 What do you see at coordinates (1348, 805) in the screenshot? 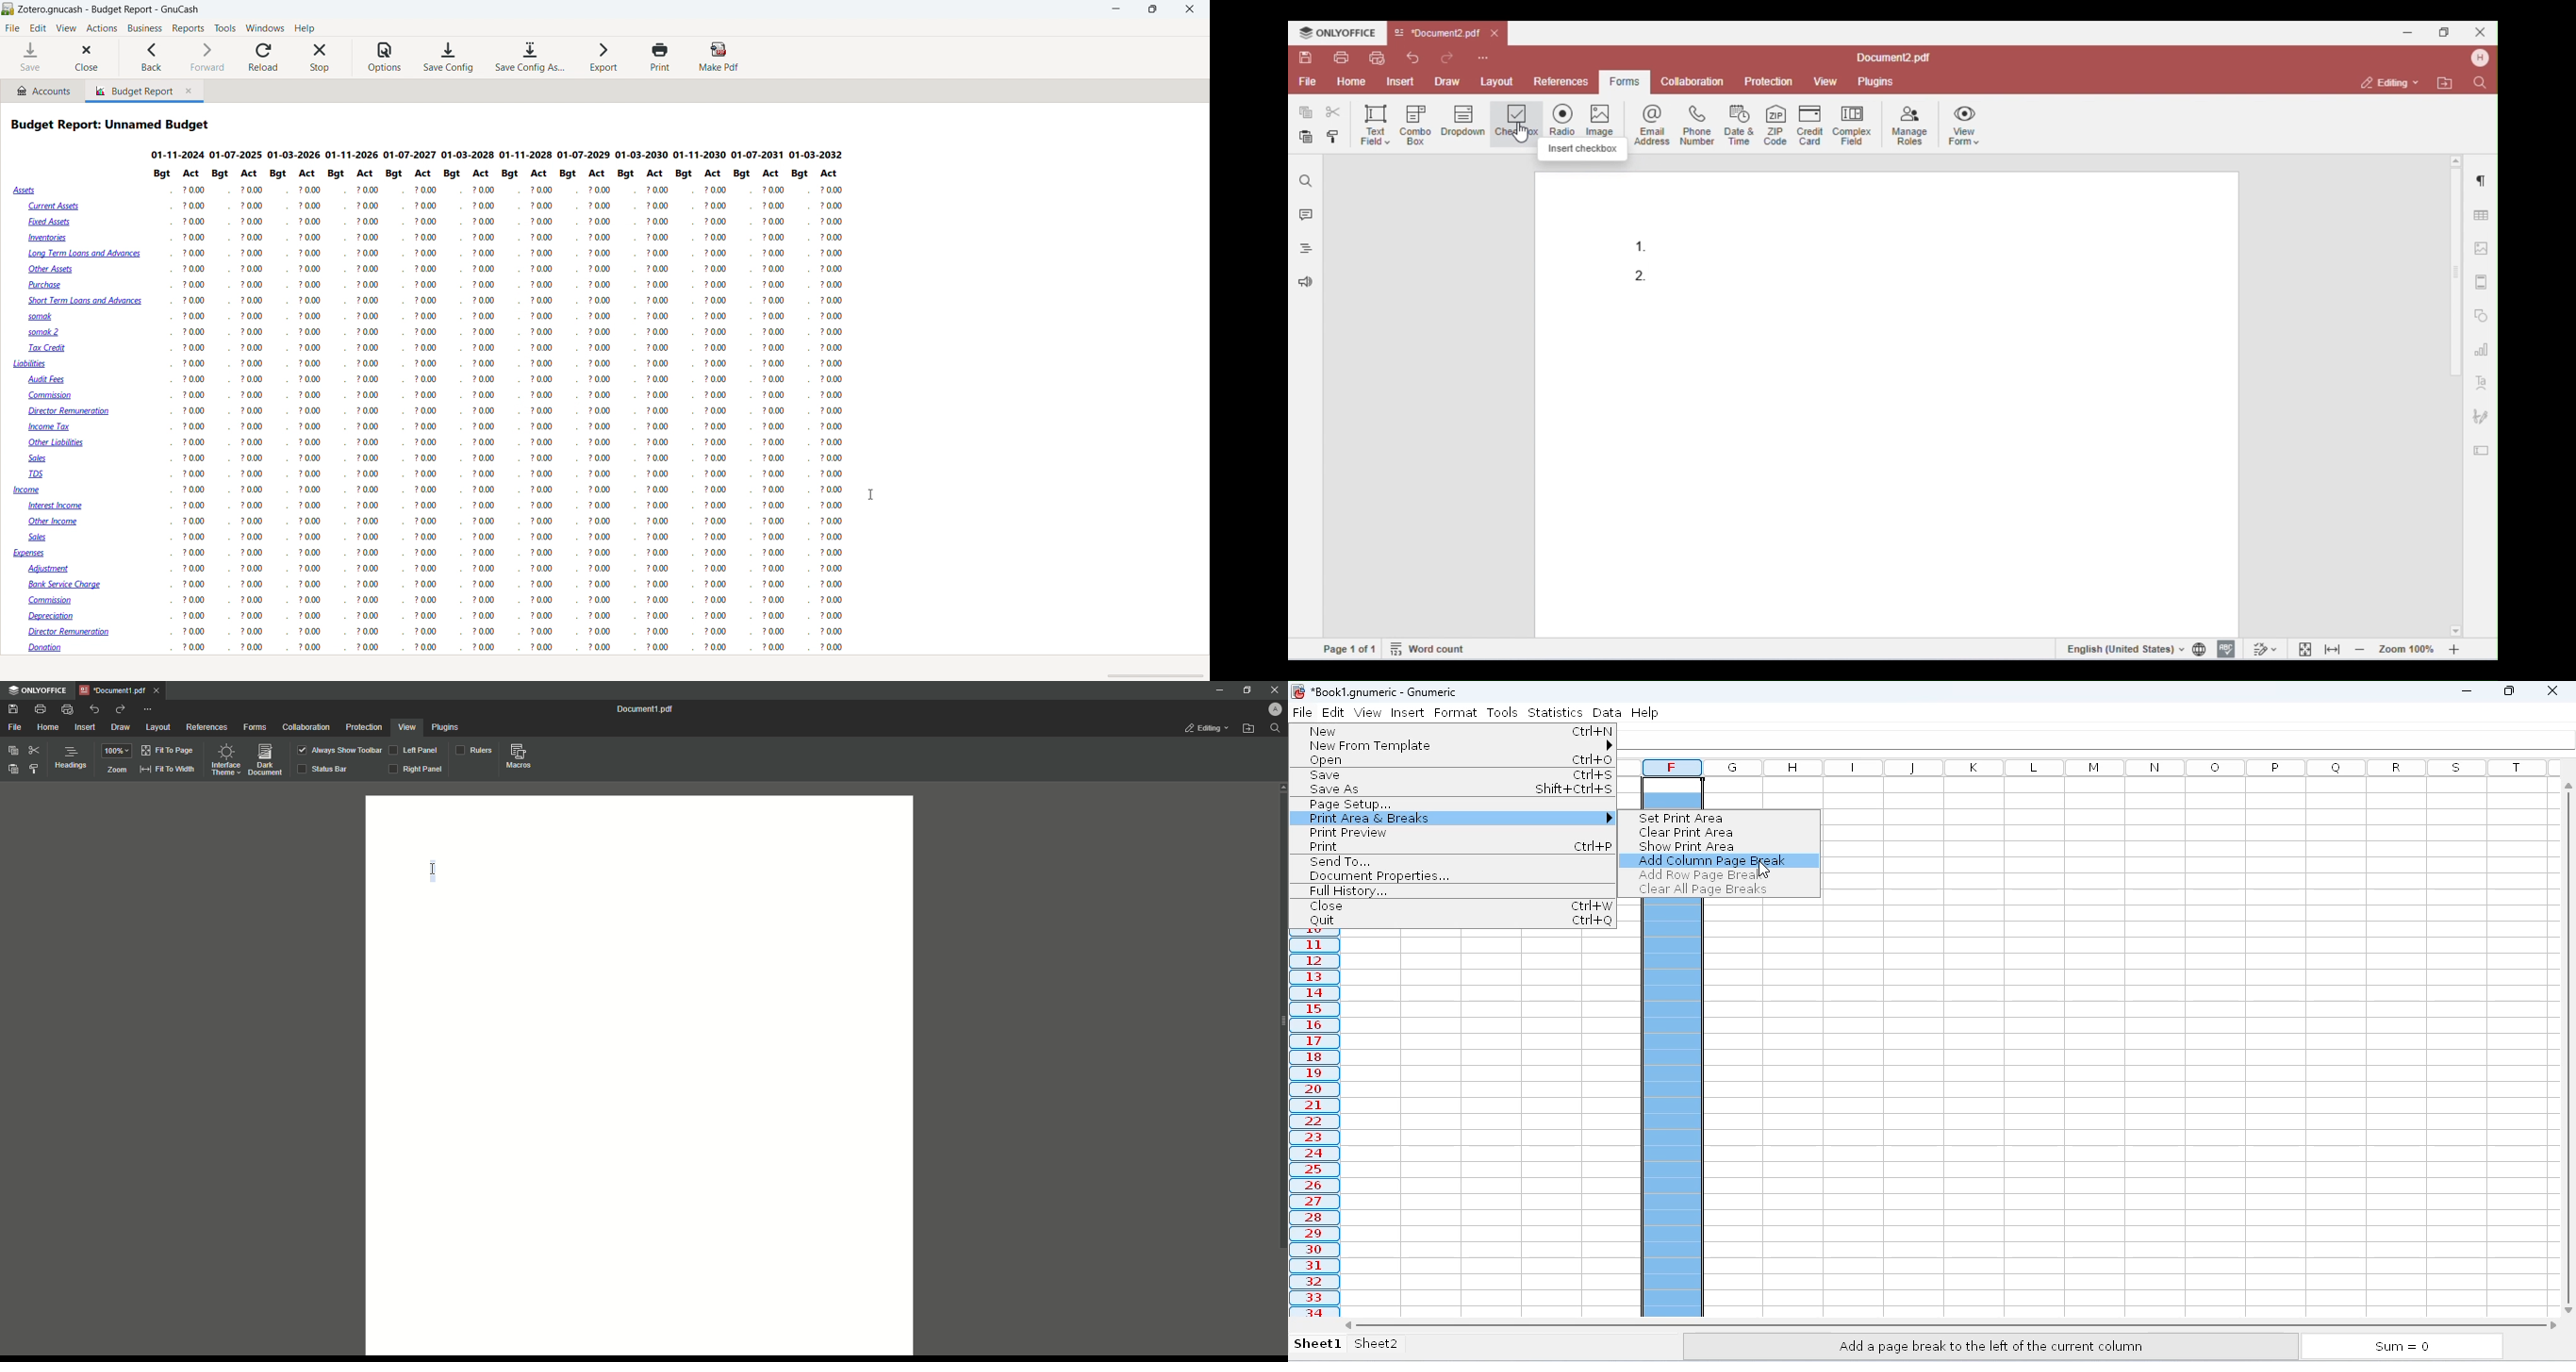
I see `page setup` at bounding box center [1348, 805].